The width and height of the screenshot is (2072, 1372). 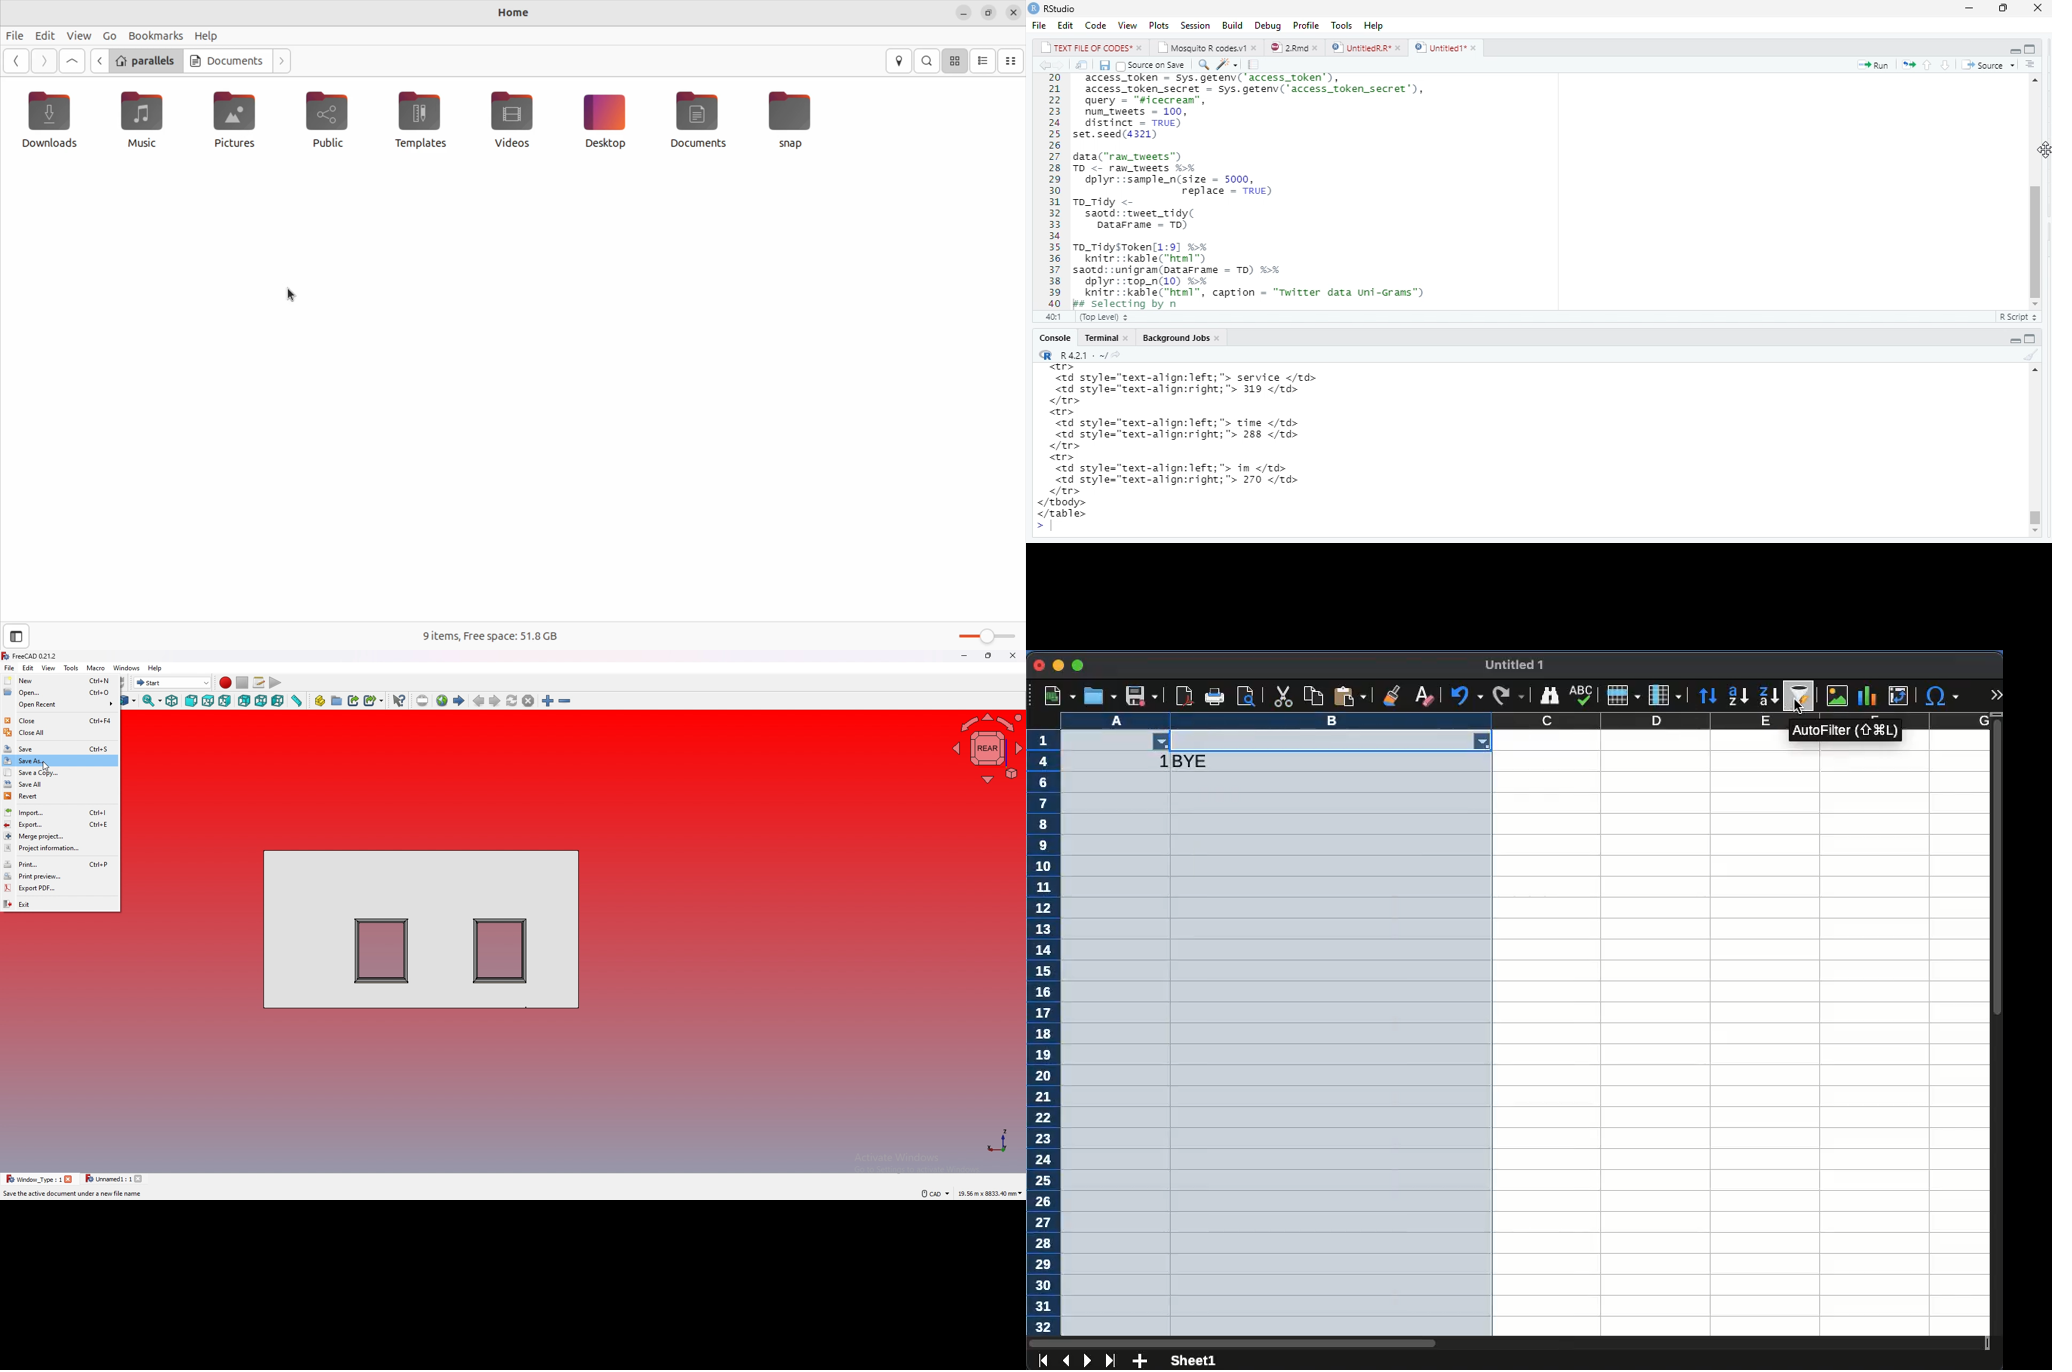 I want to click on minimize/maxiize, so click(x=2020, y=336).